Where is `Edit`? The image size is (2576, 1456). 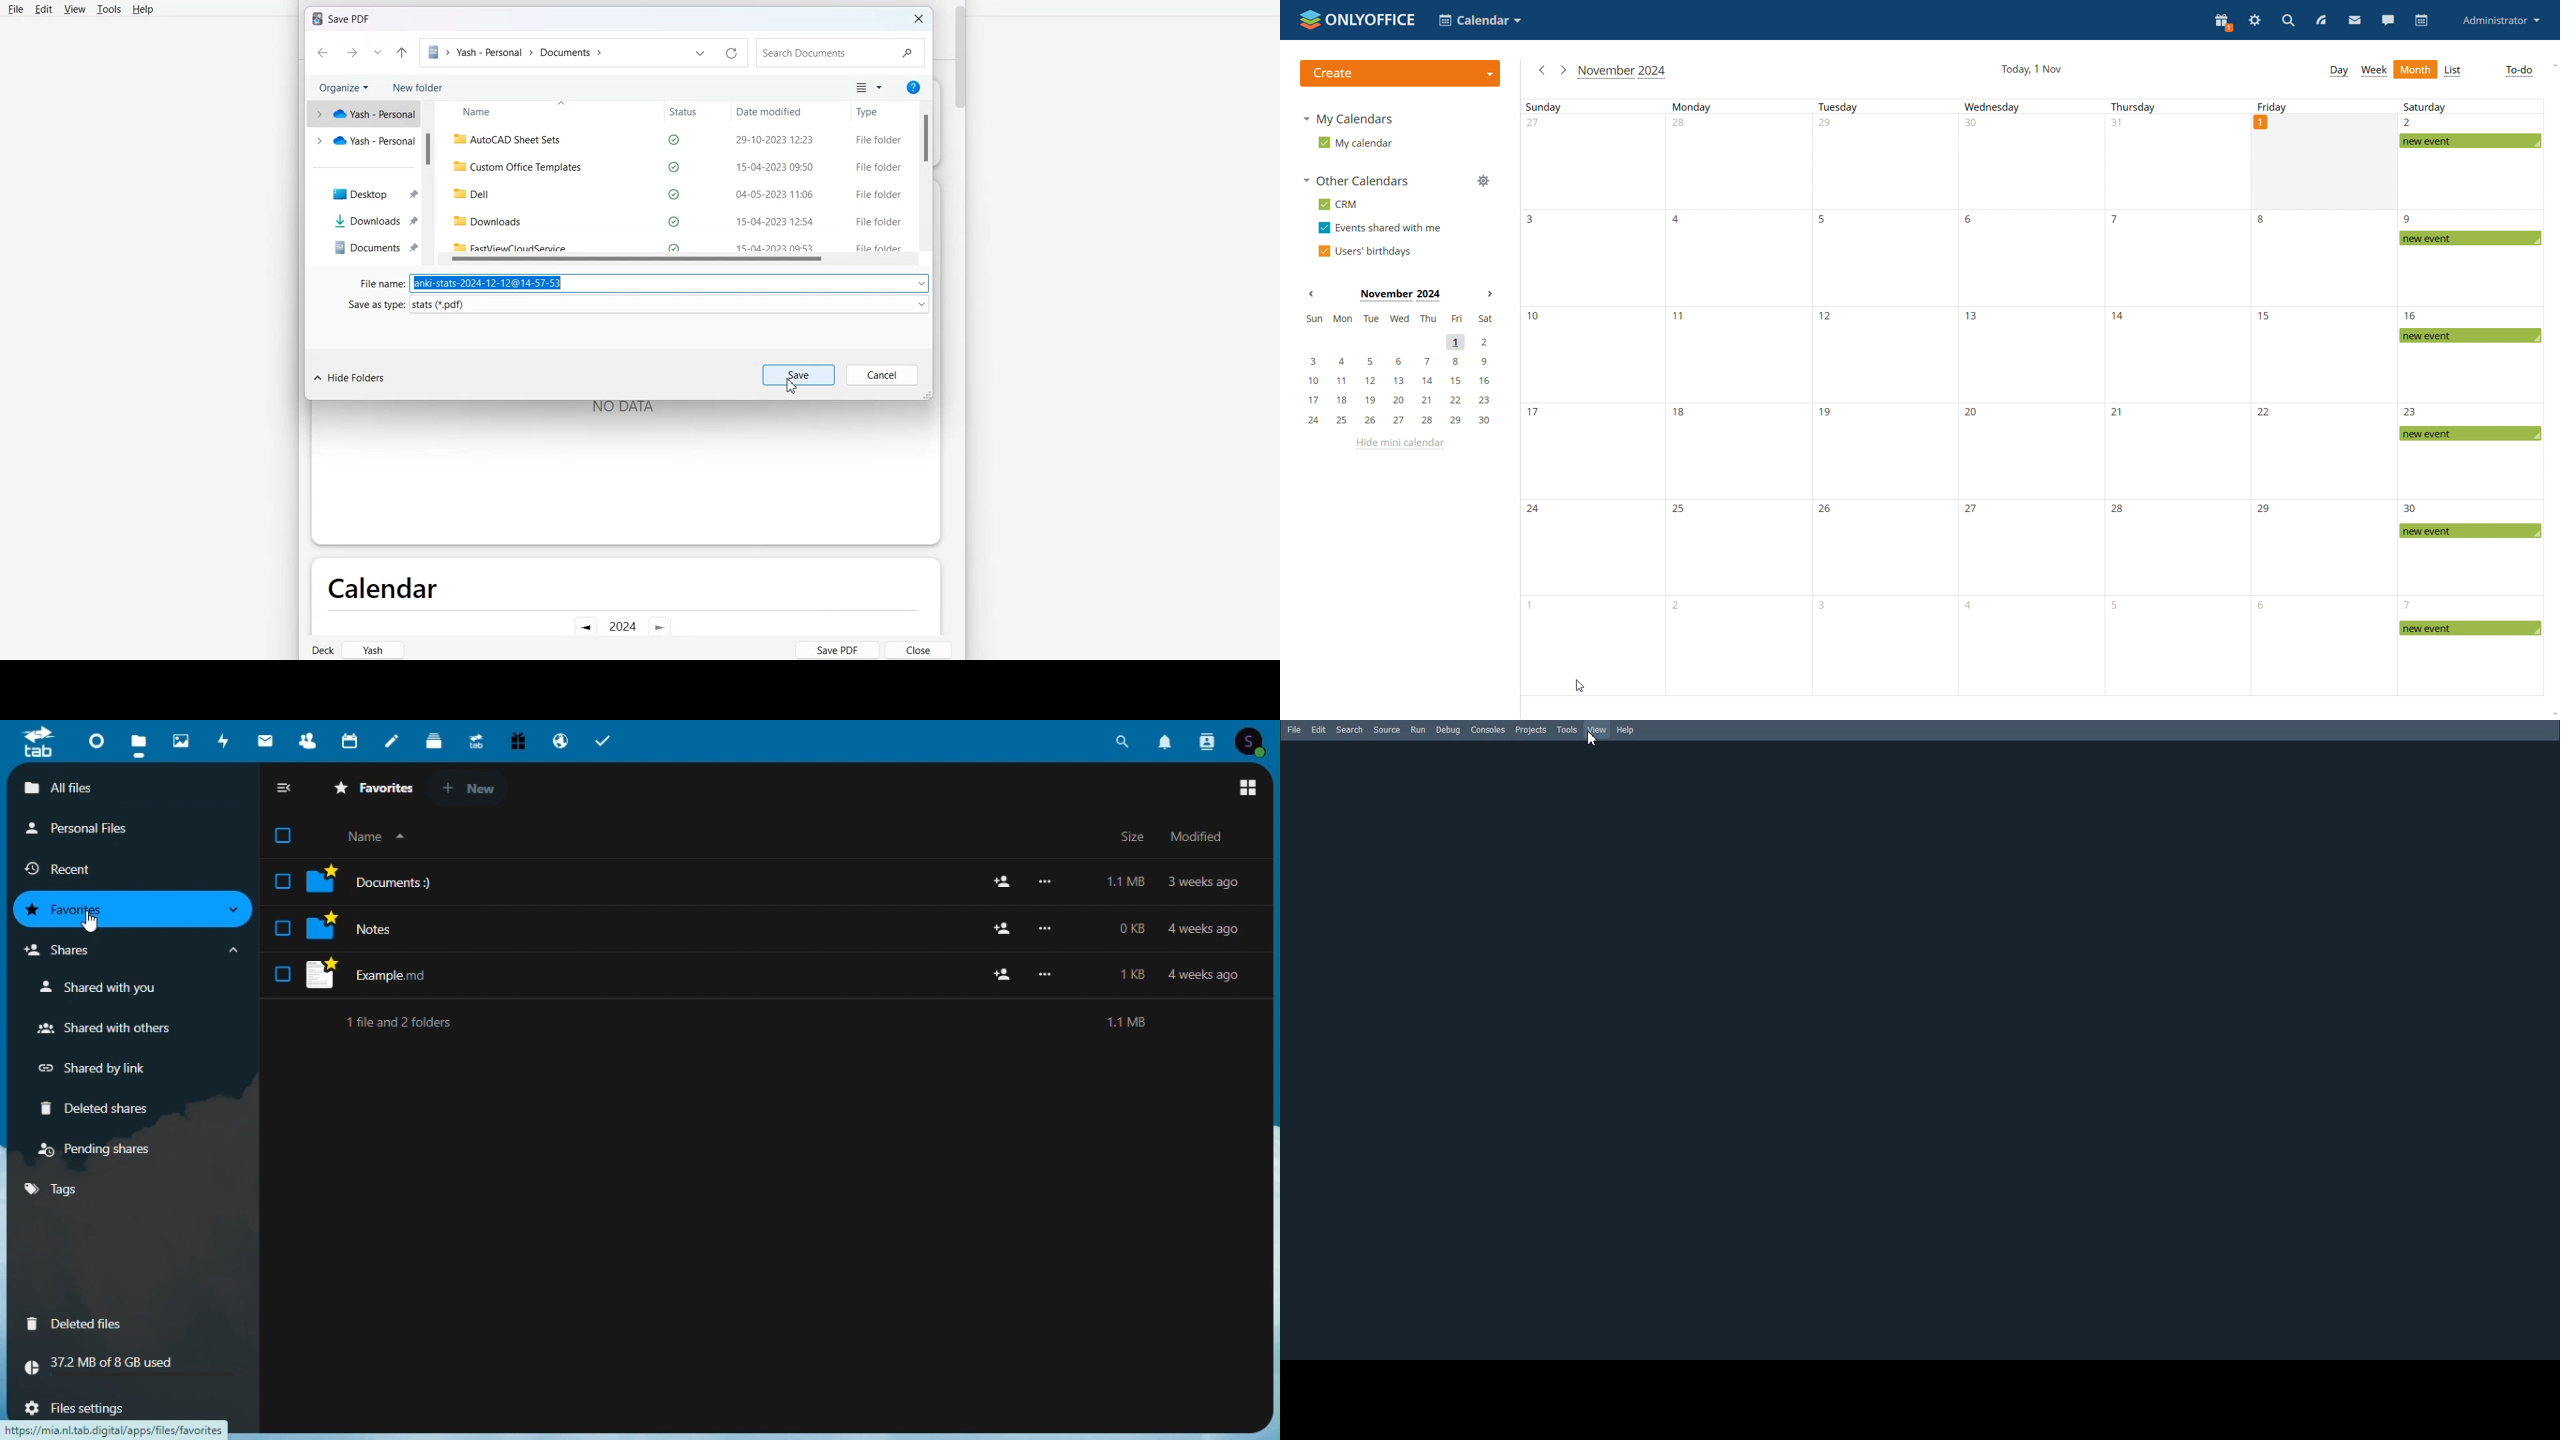
Edit is located at coordinates (1319, 729).